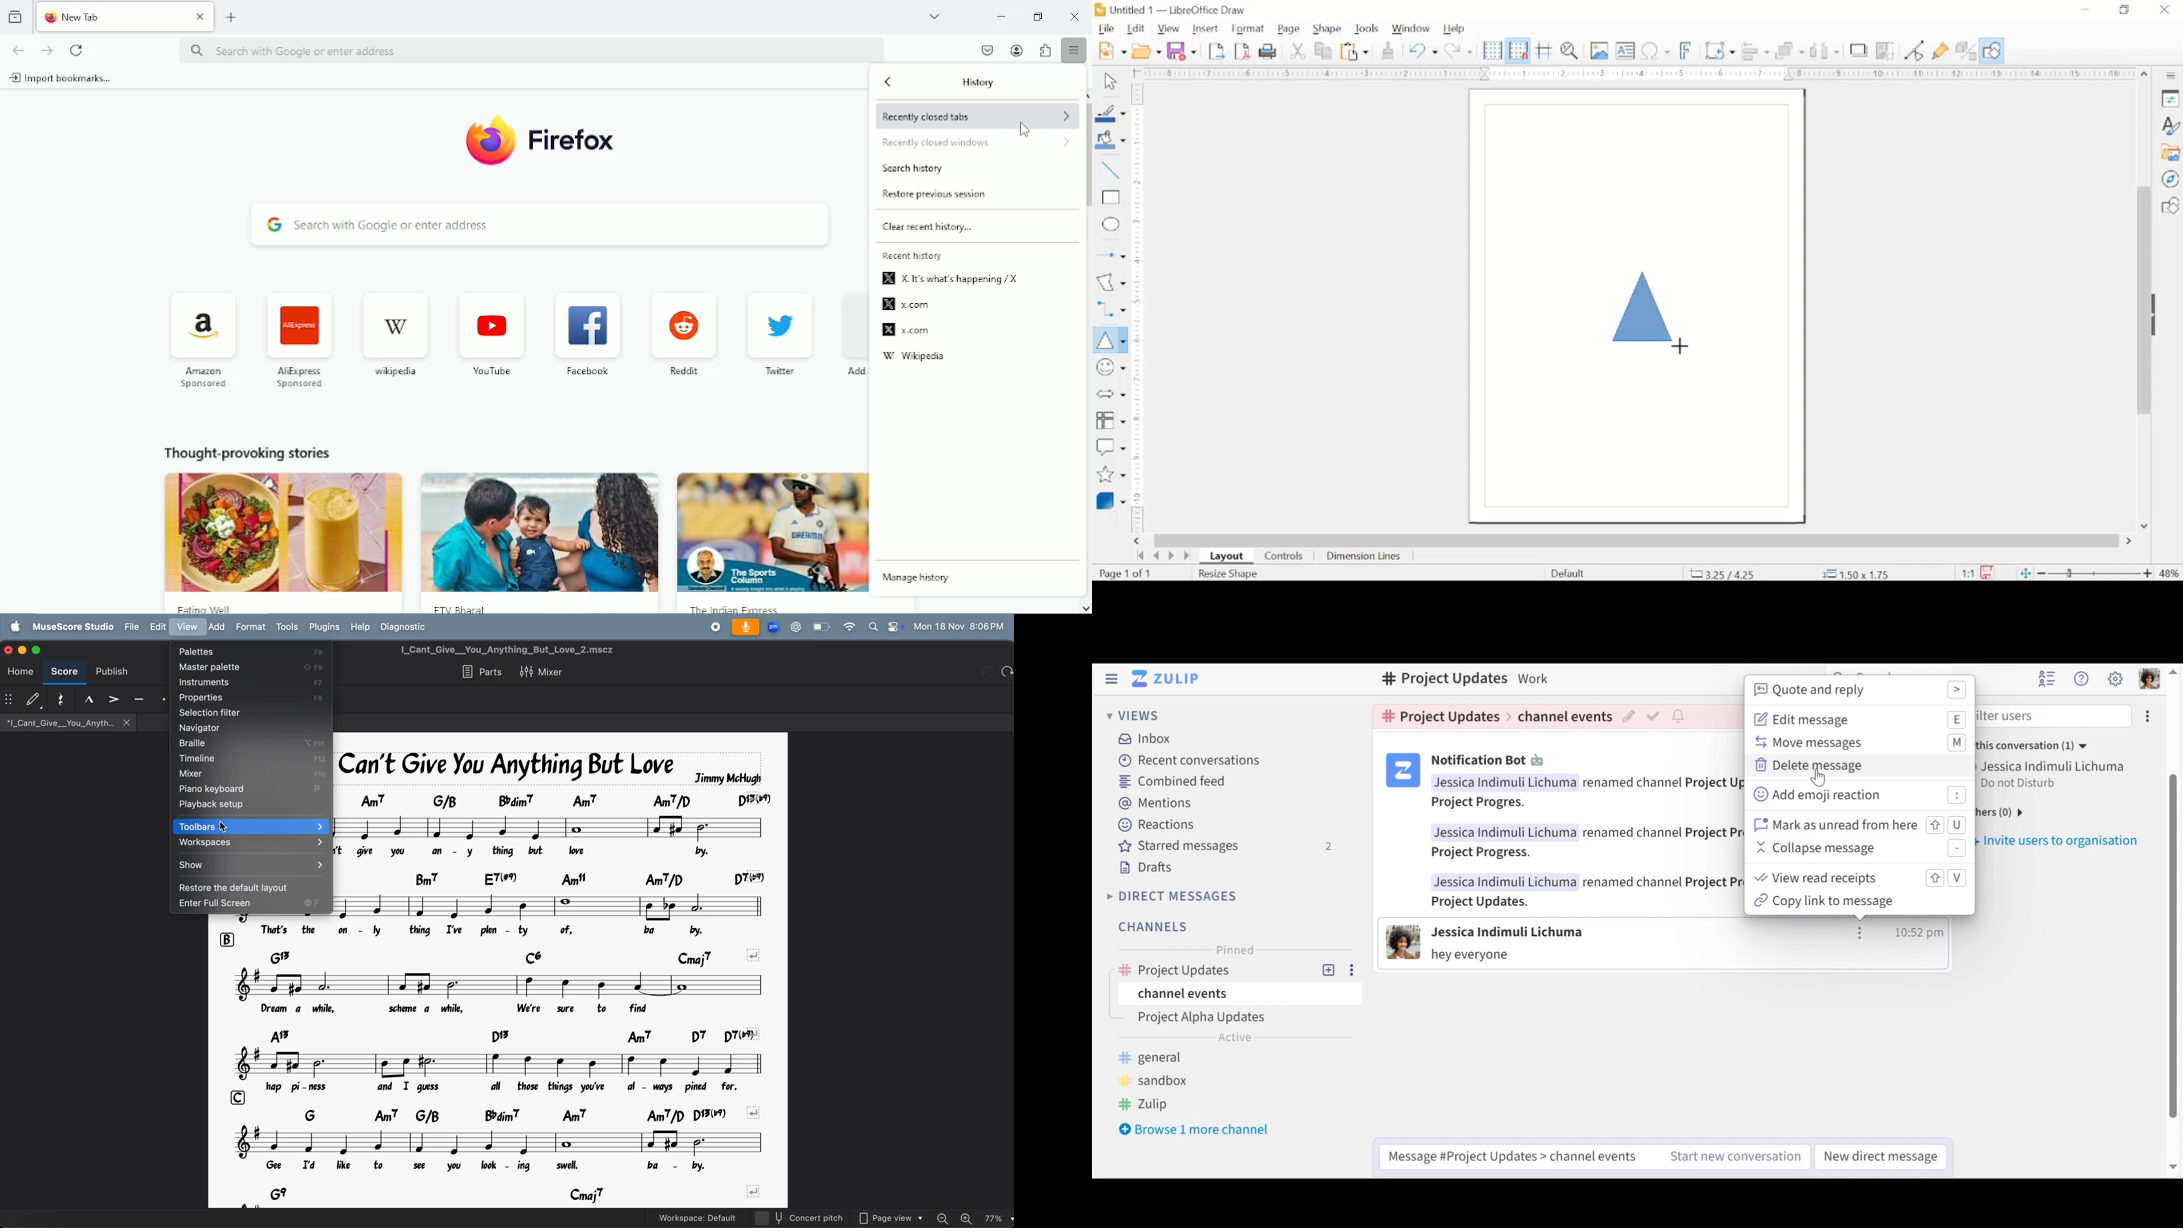 This screenshot has width=2184, height=1232. Describe the element at coordinates (1655, 50) in the screenshot. I see `insert special characters` at that location.